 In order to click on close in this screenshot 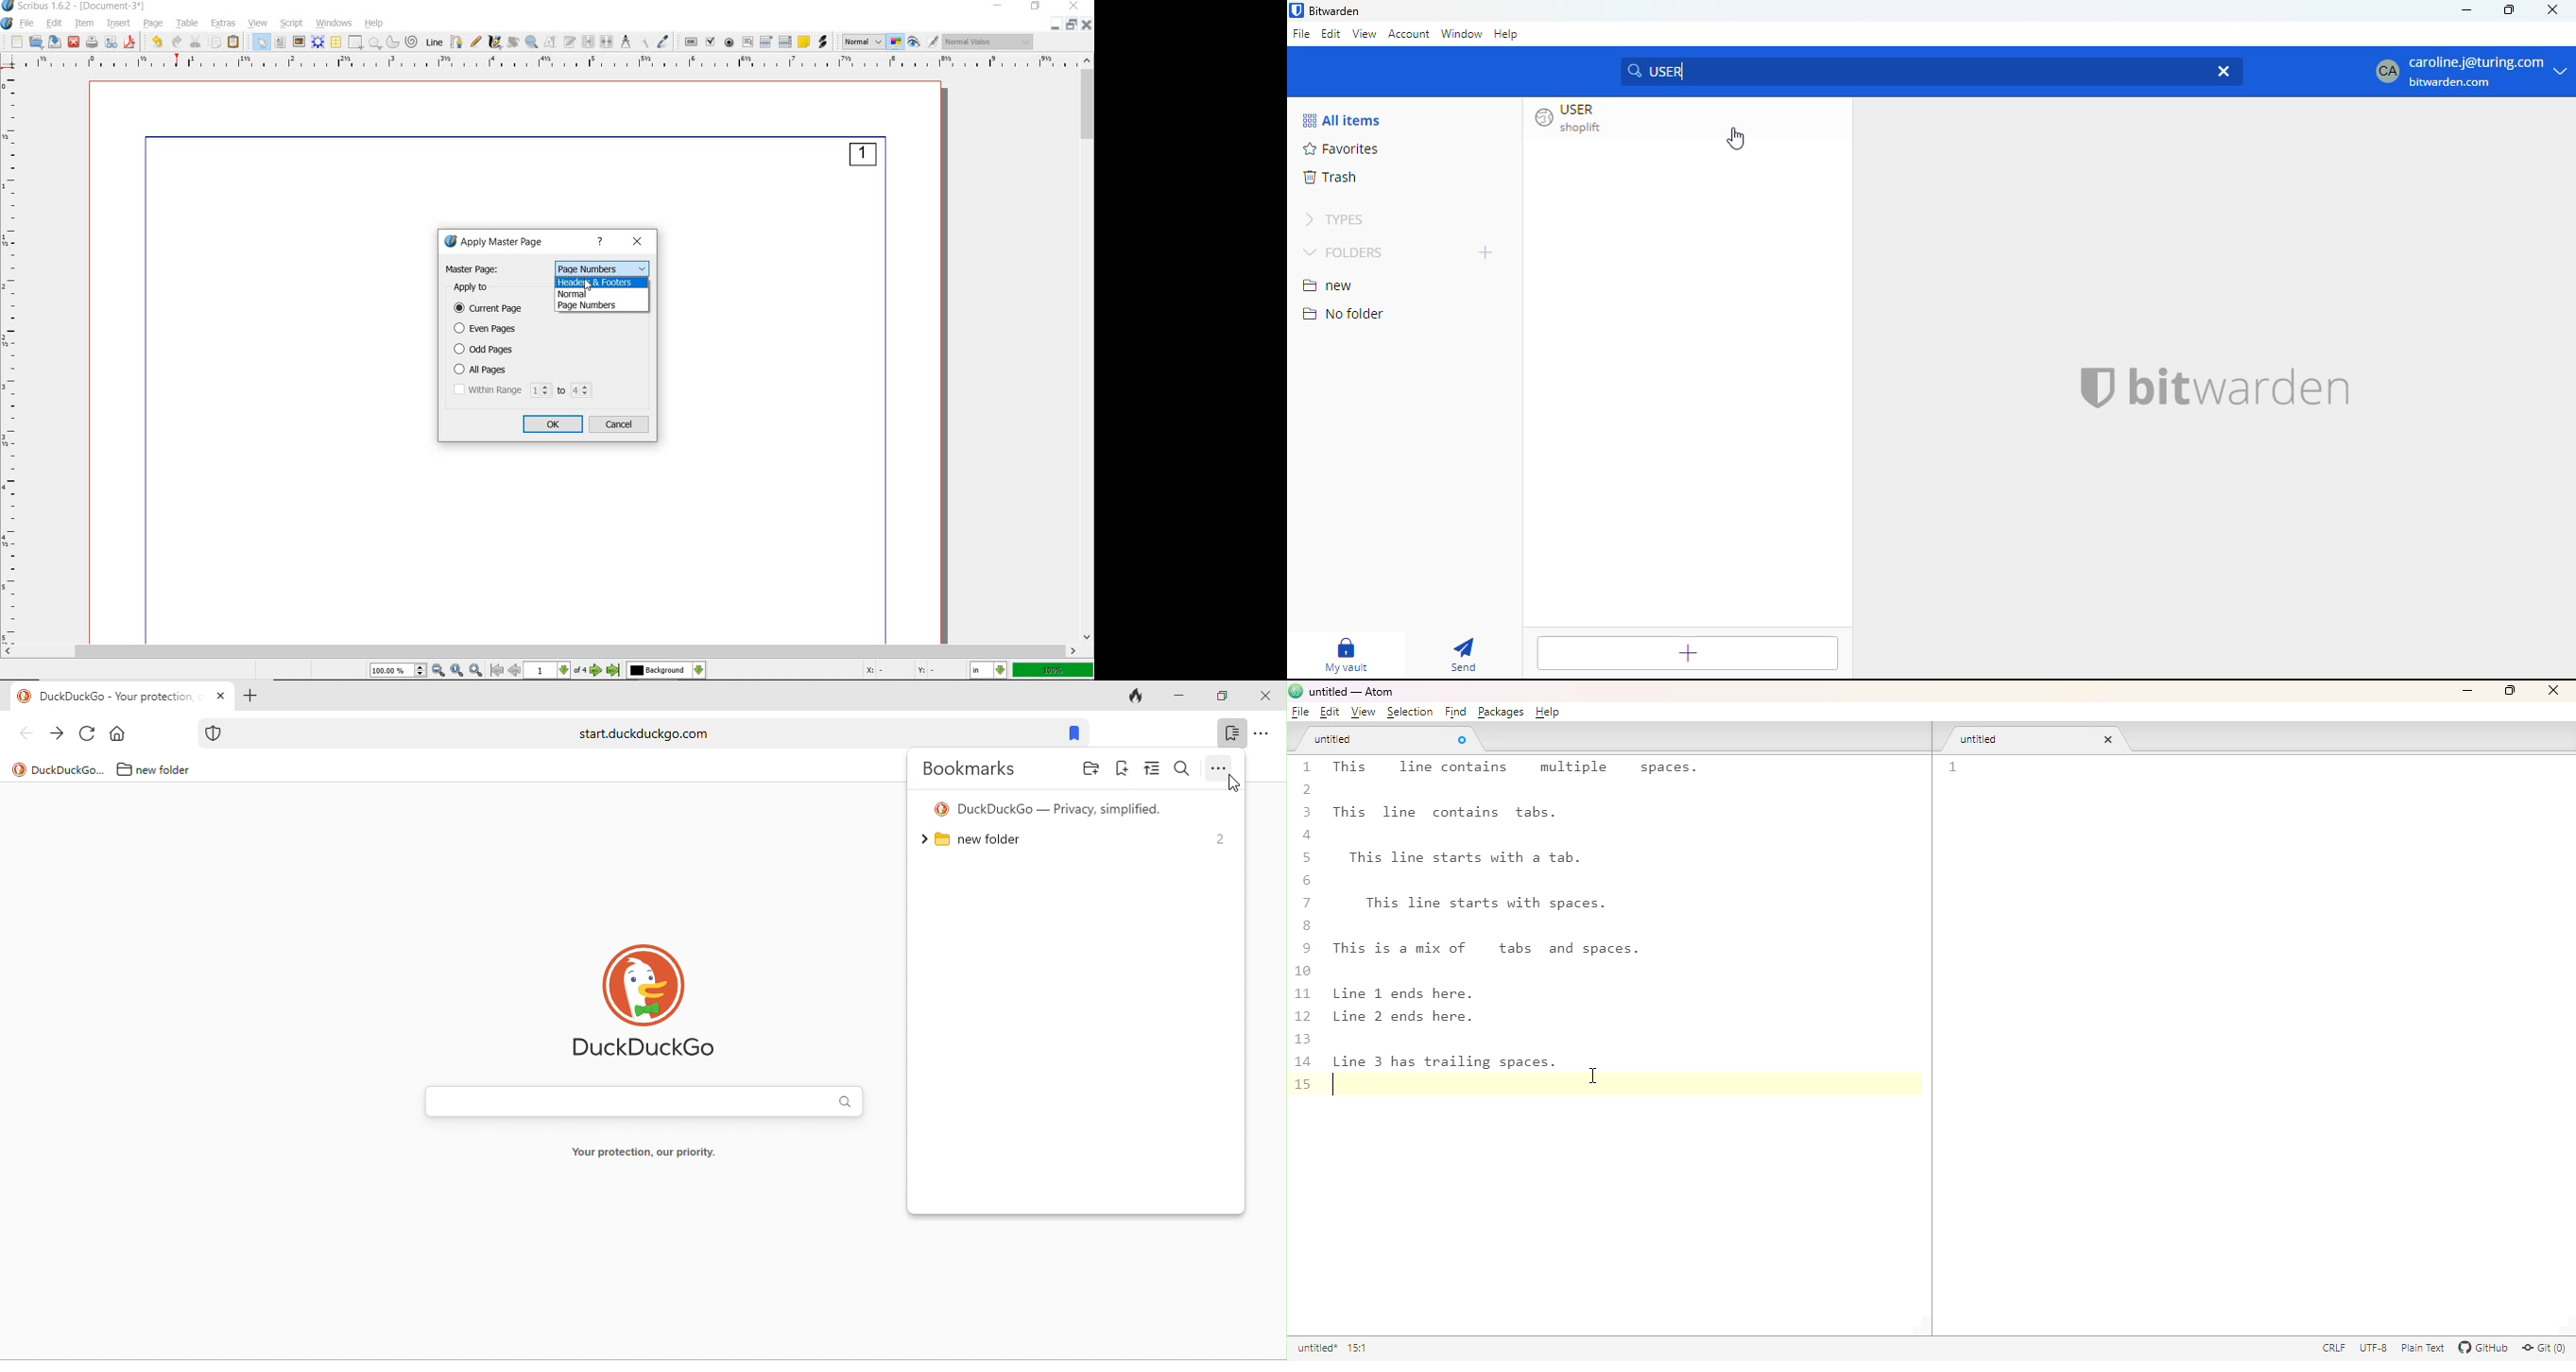, I will do `click(1074, 7)`.